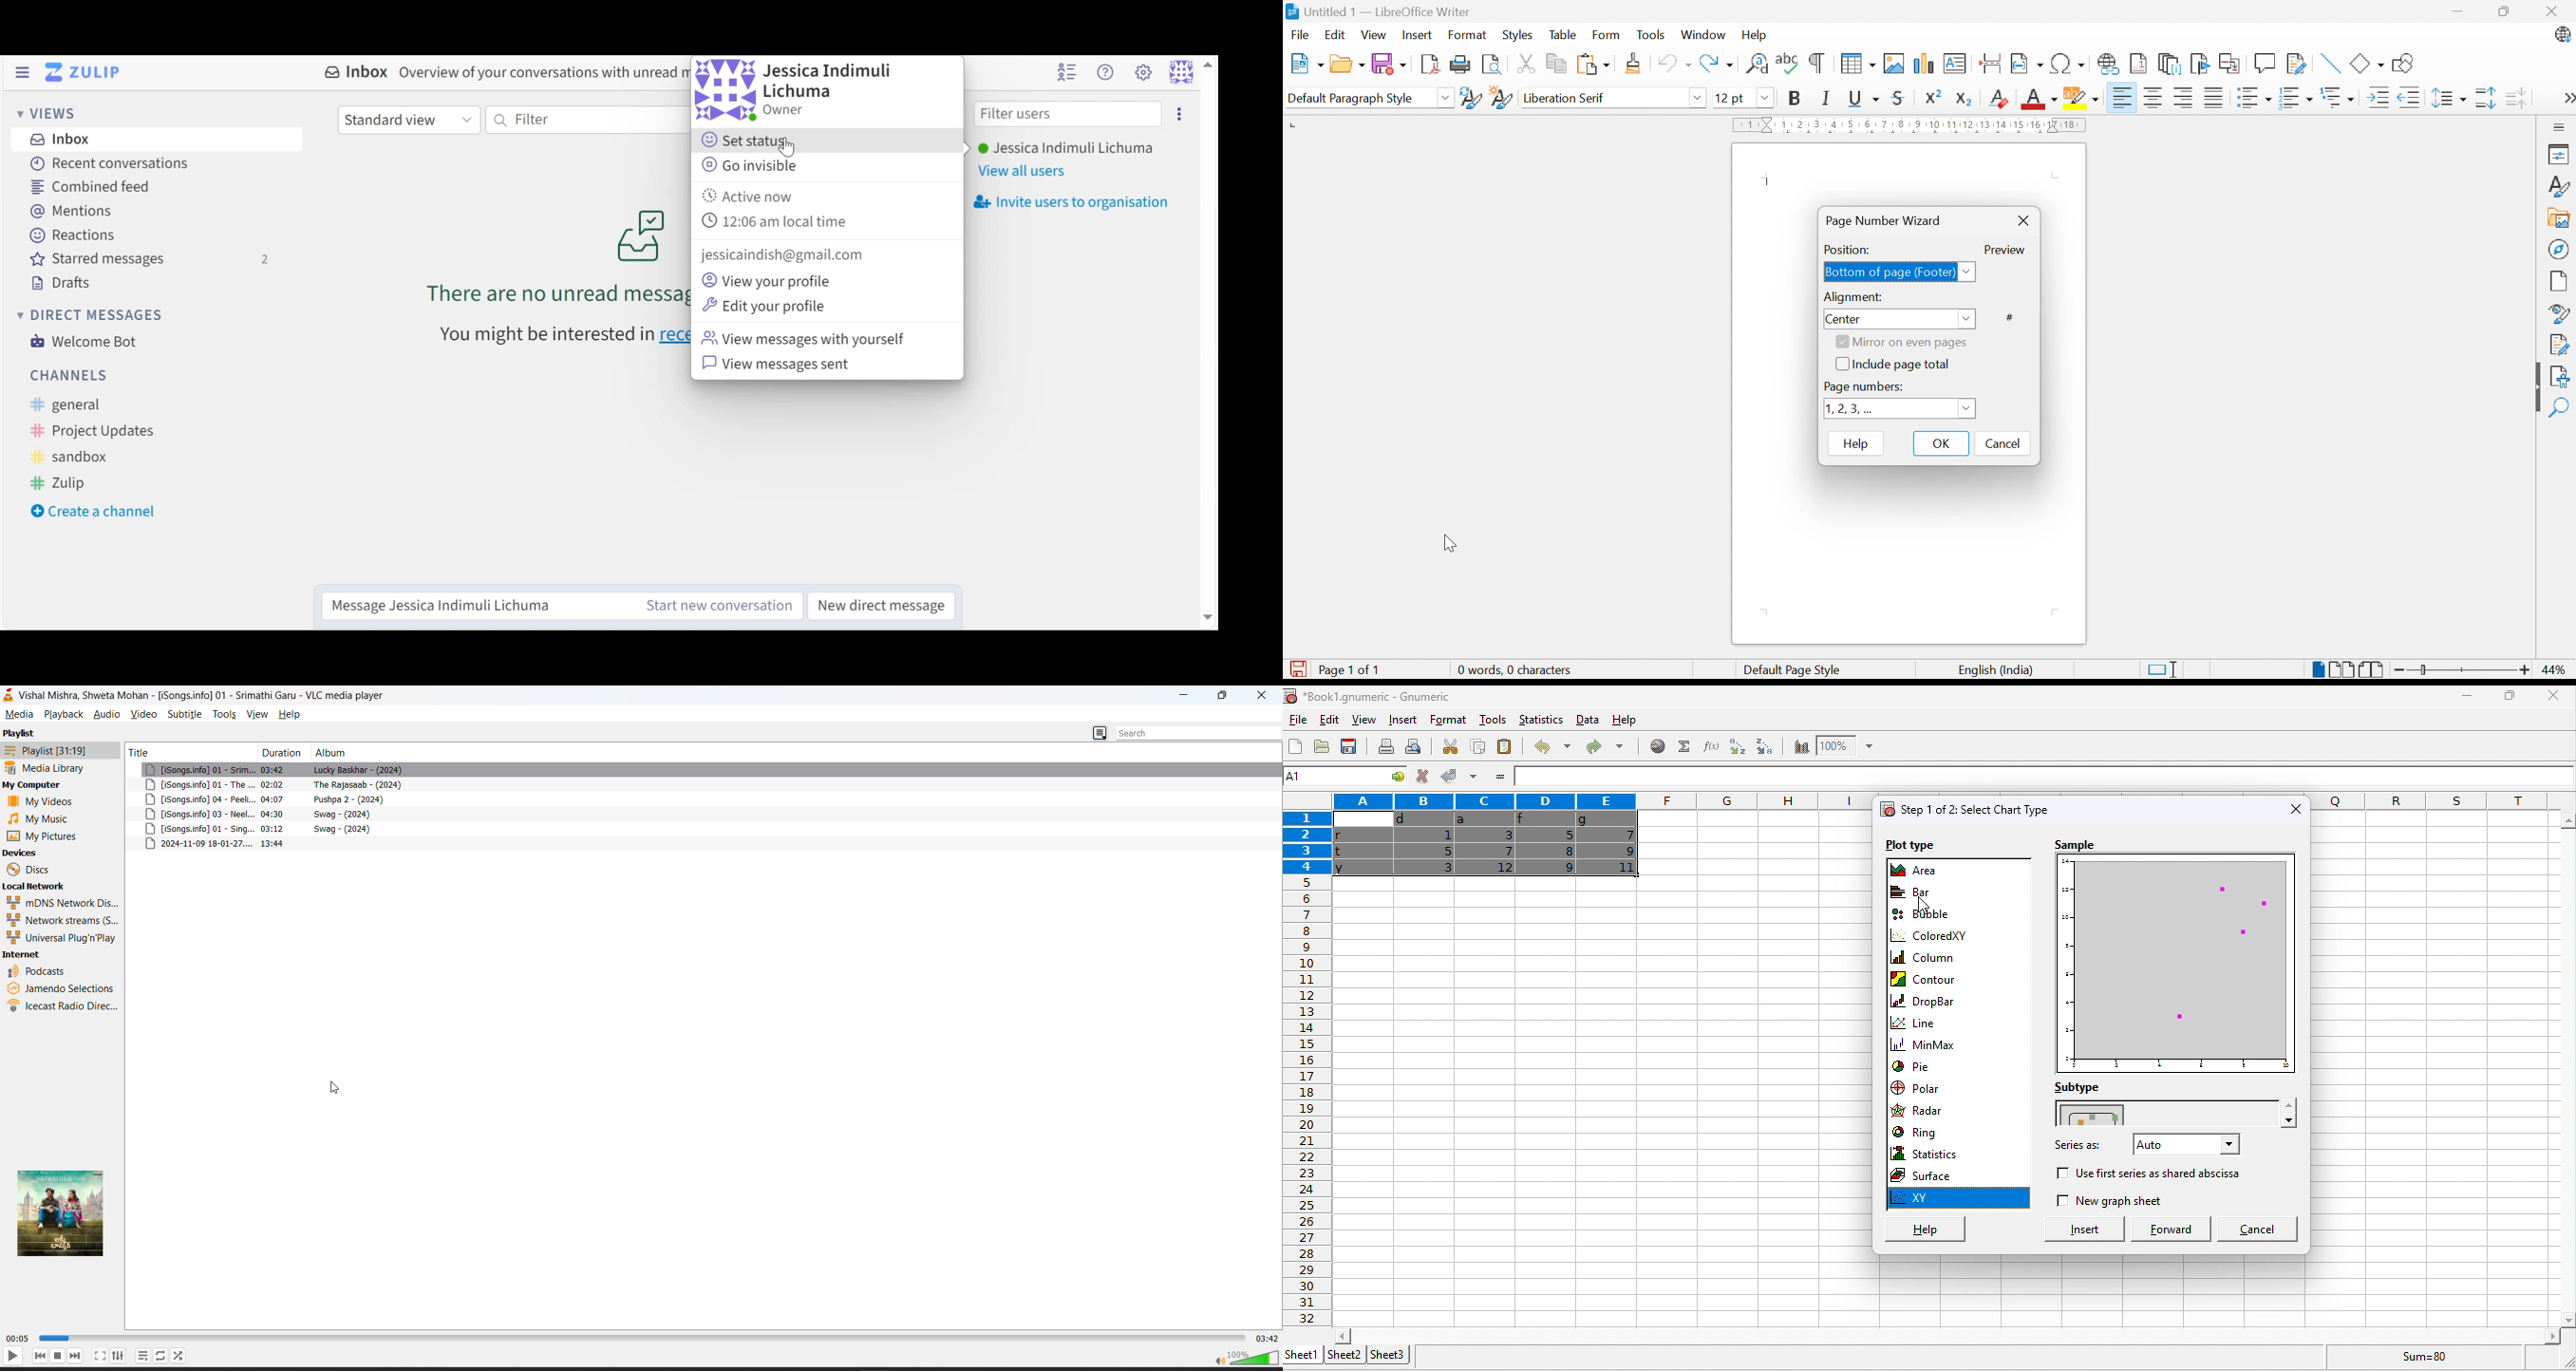 The width and height of the screenshot is (2576, 1372). What do you see at coordinates (2230, 63) in the screenshot?
I see `Insert cross-reference` at bounding box center [2230, 63].